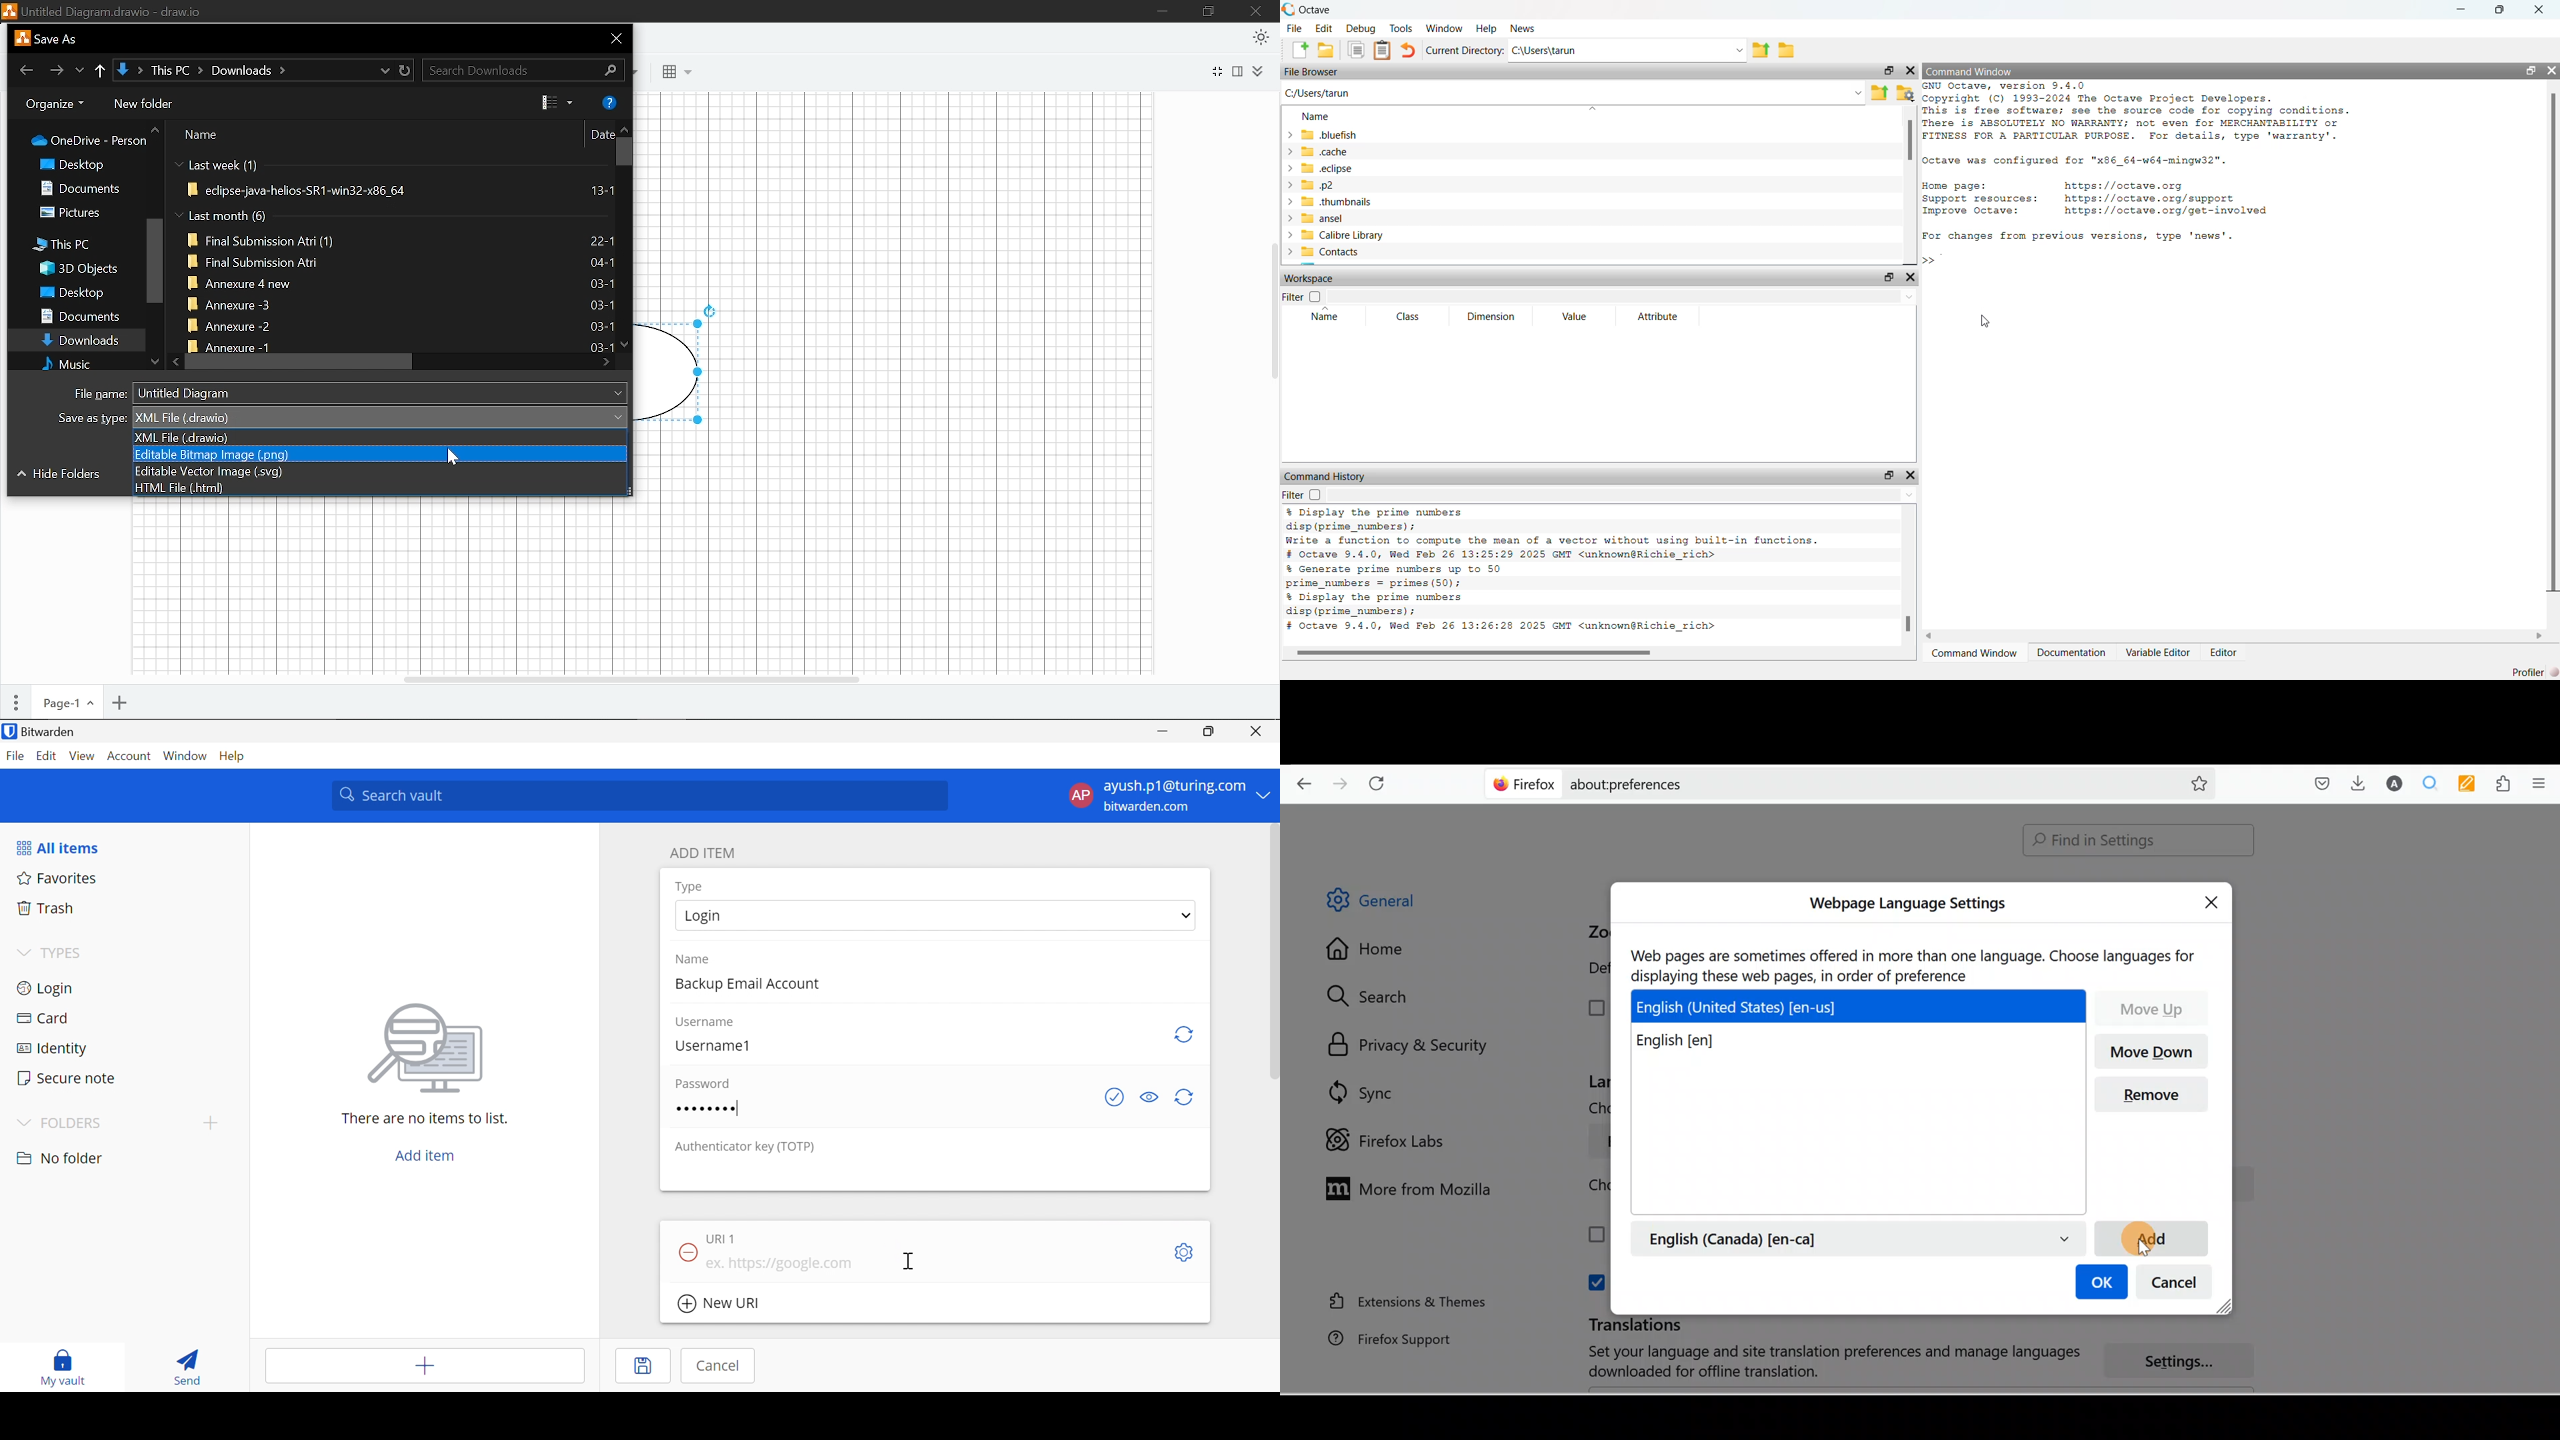 The image size is (2576, 1456). What do you see at coordinates (382, 437) in the screenshot?
I see `Save as XML file (.drawio)` at bounding box center [382, 437].